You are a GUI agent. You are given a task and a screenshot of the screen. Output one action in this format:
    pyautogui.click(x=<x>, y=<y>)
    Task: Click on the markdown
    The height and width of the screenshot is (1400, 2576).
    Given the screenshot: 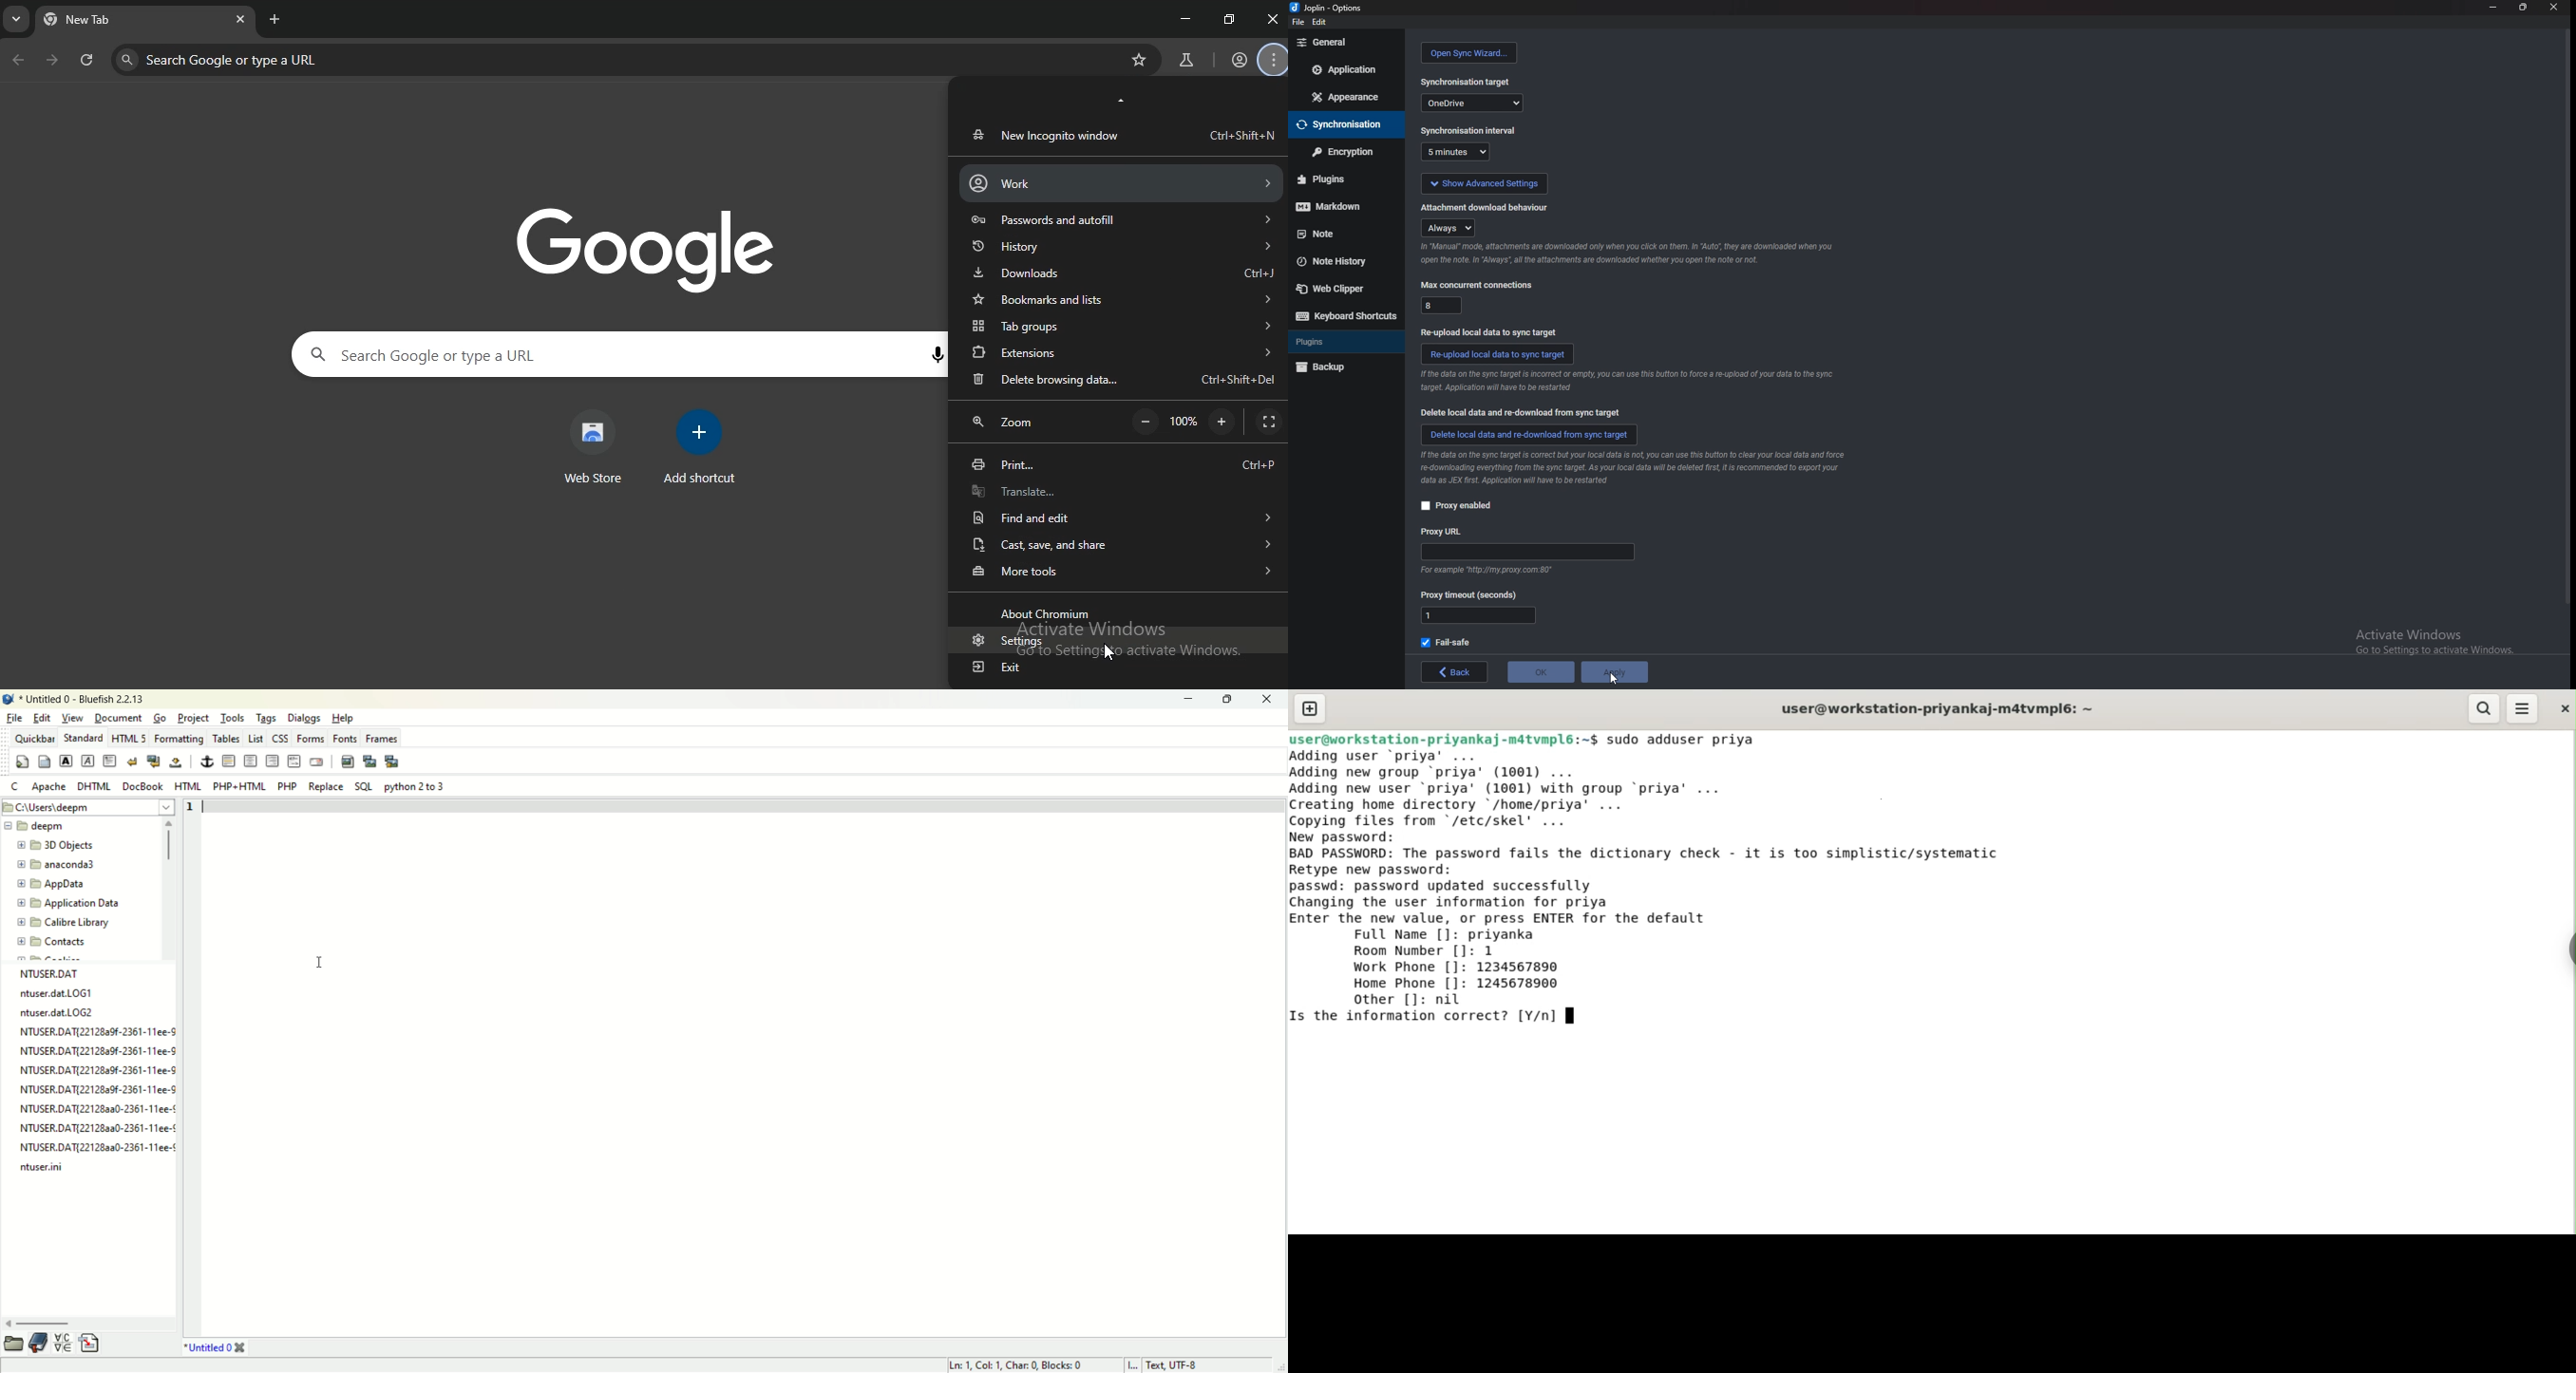 What is the action you would take?
    pyautogui.click(x=1339, y=207)
    